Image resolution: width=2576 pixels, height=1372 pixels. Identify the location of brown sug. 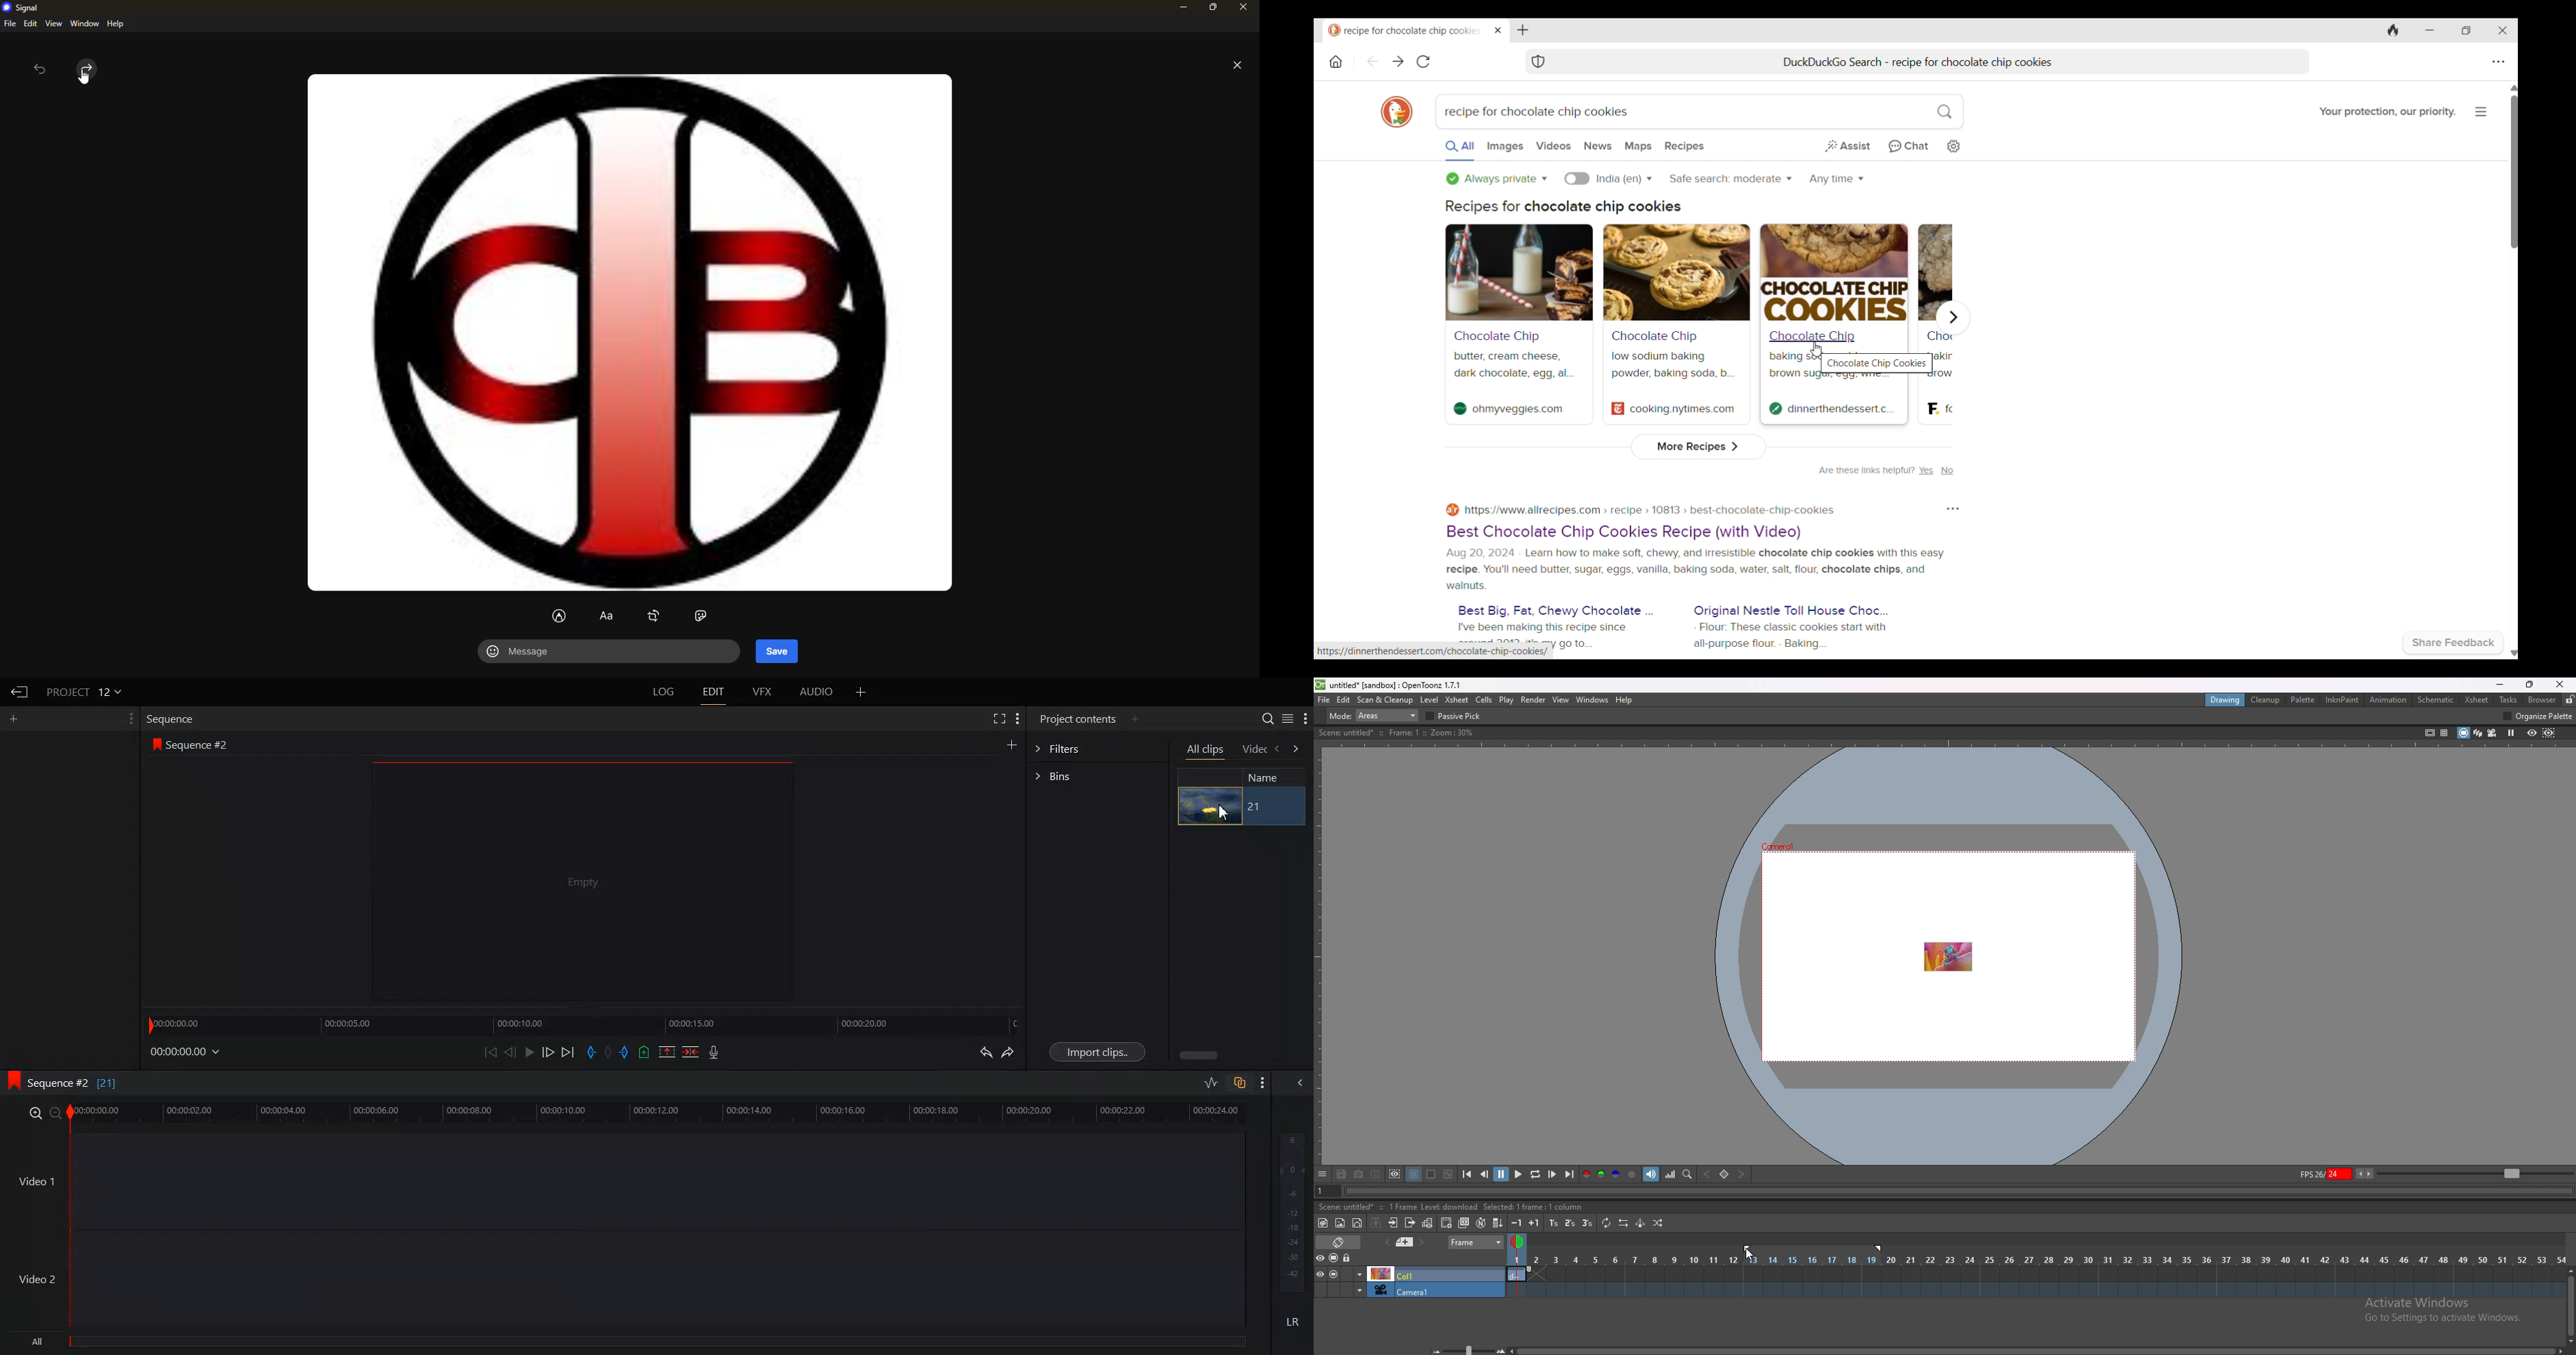
(1794, 373).